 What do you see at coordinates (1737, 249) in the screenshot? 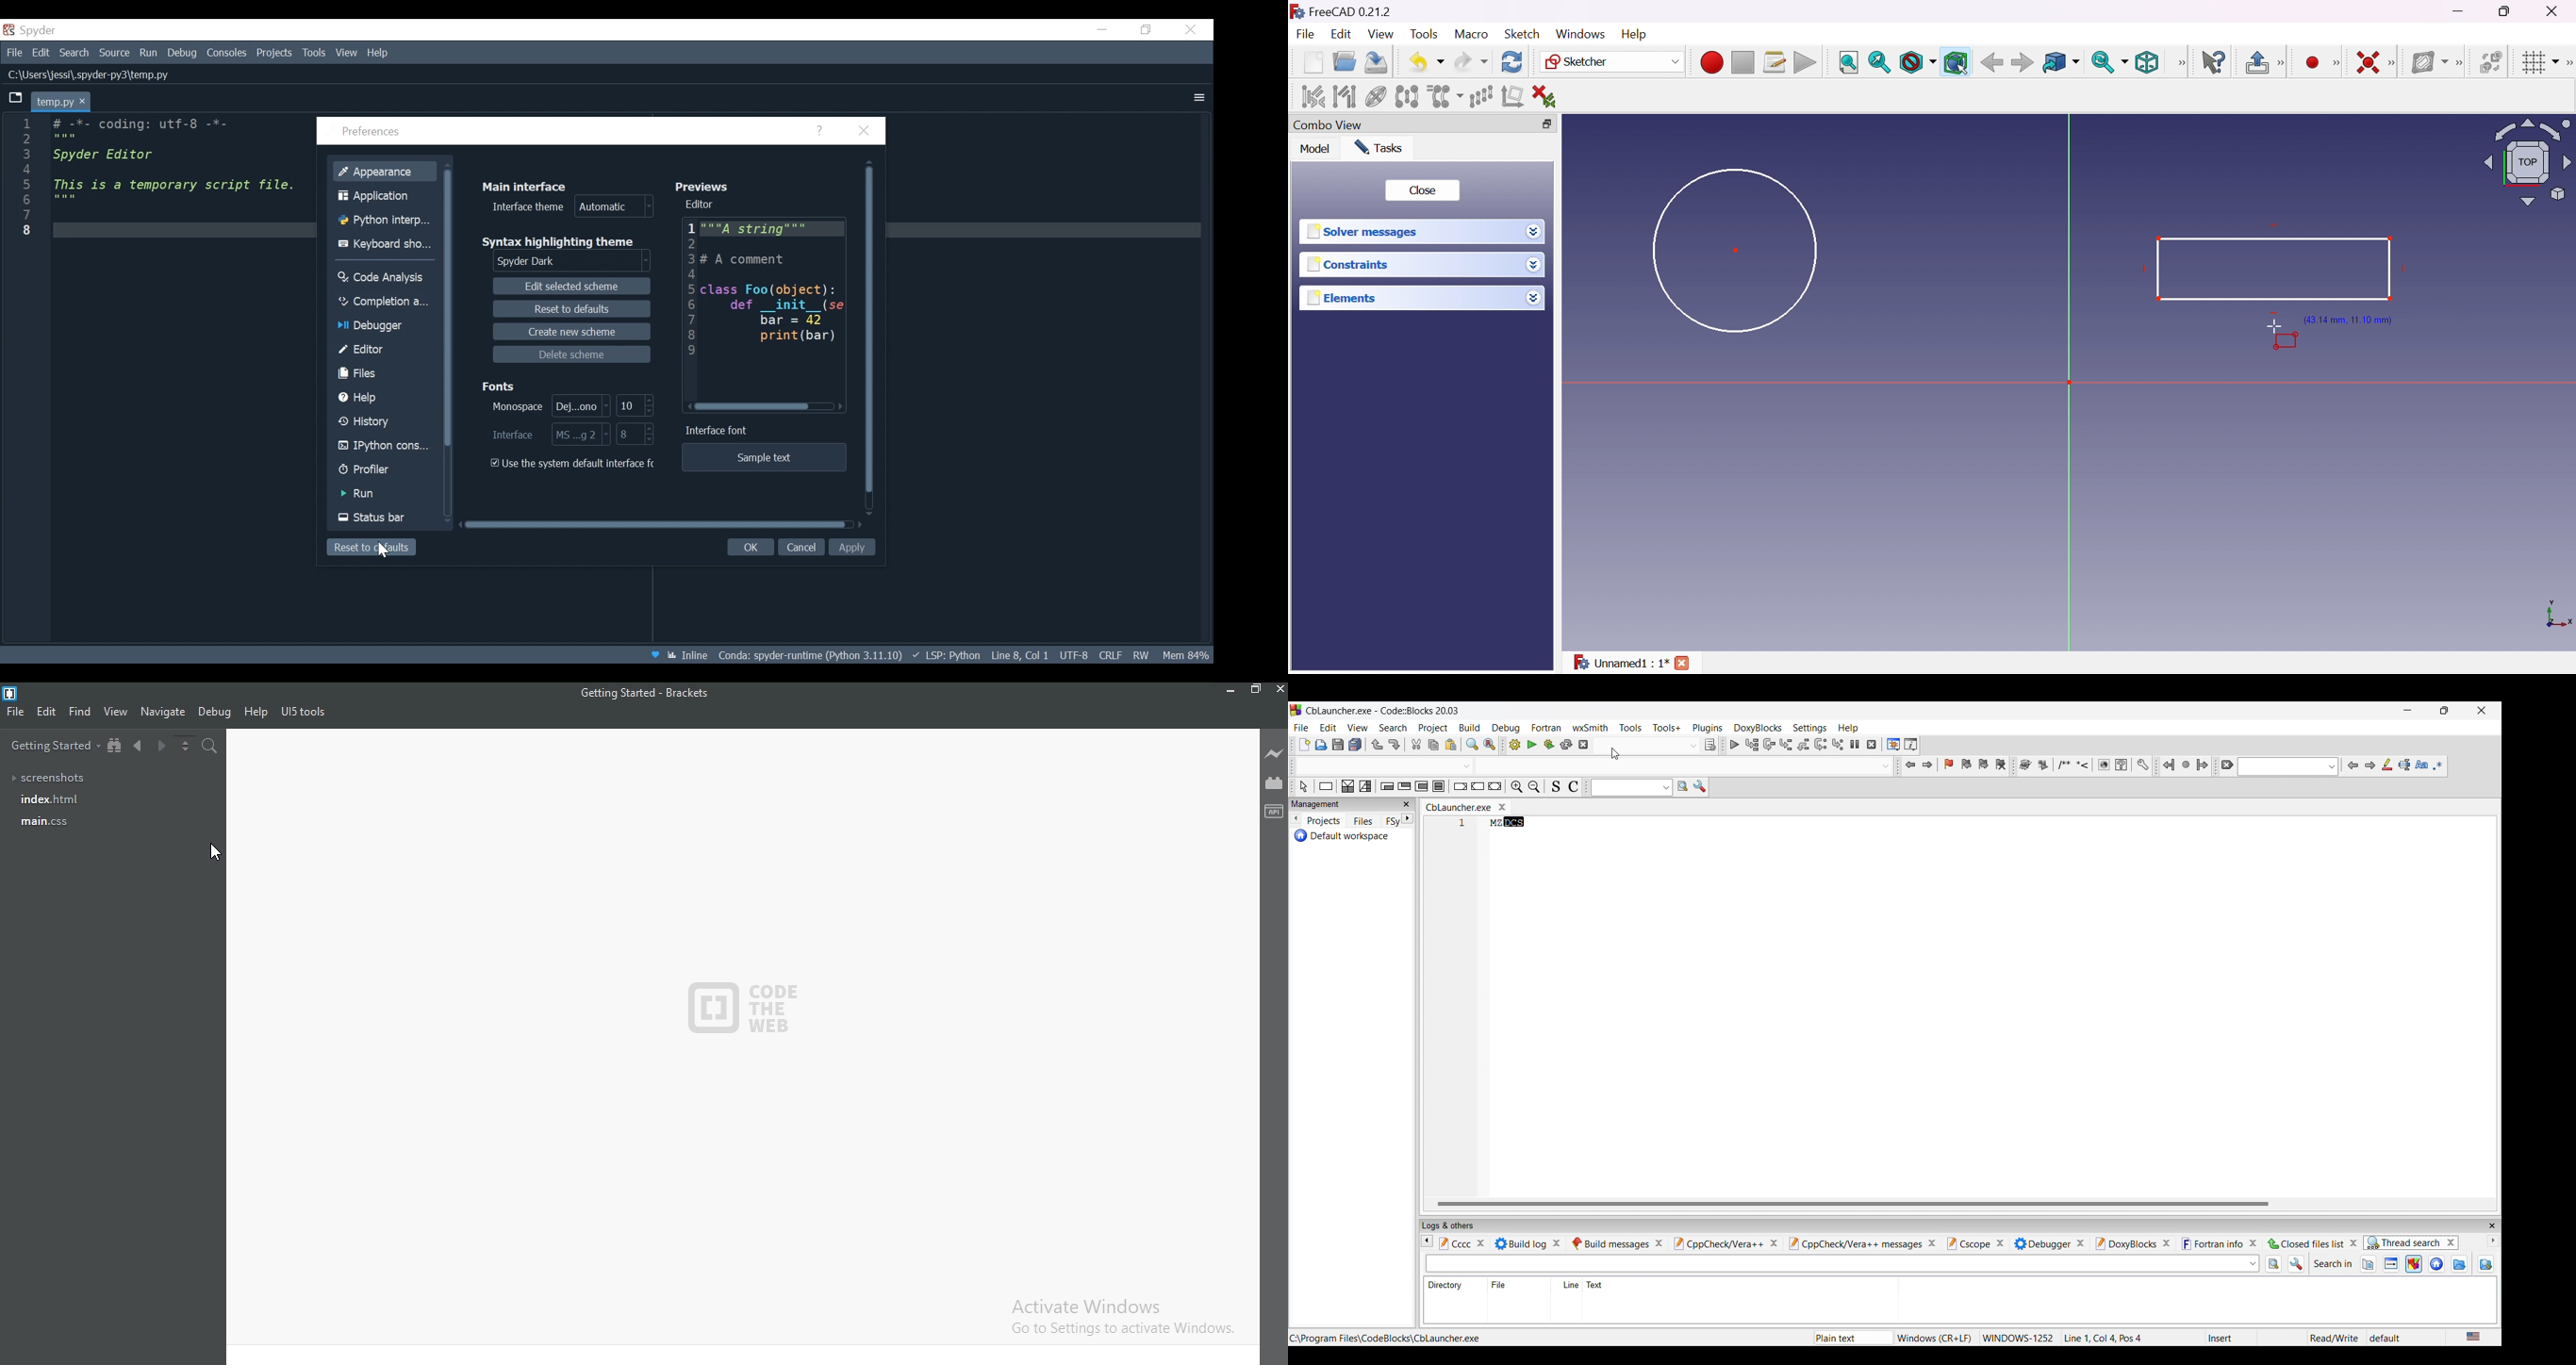
I see `Dot` at bounding box center [1737, 249].